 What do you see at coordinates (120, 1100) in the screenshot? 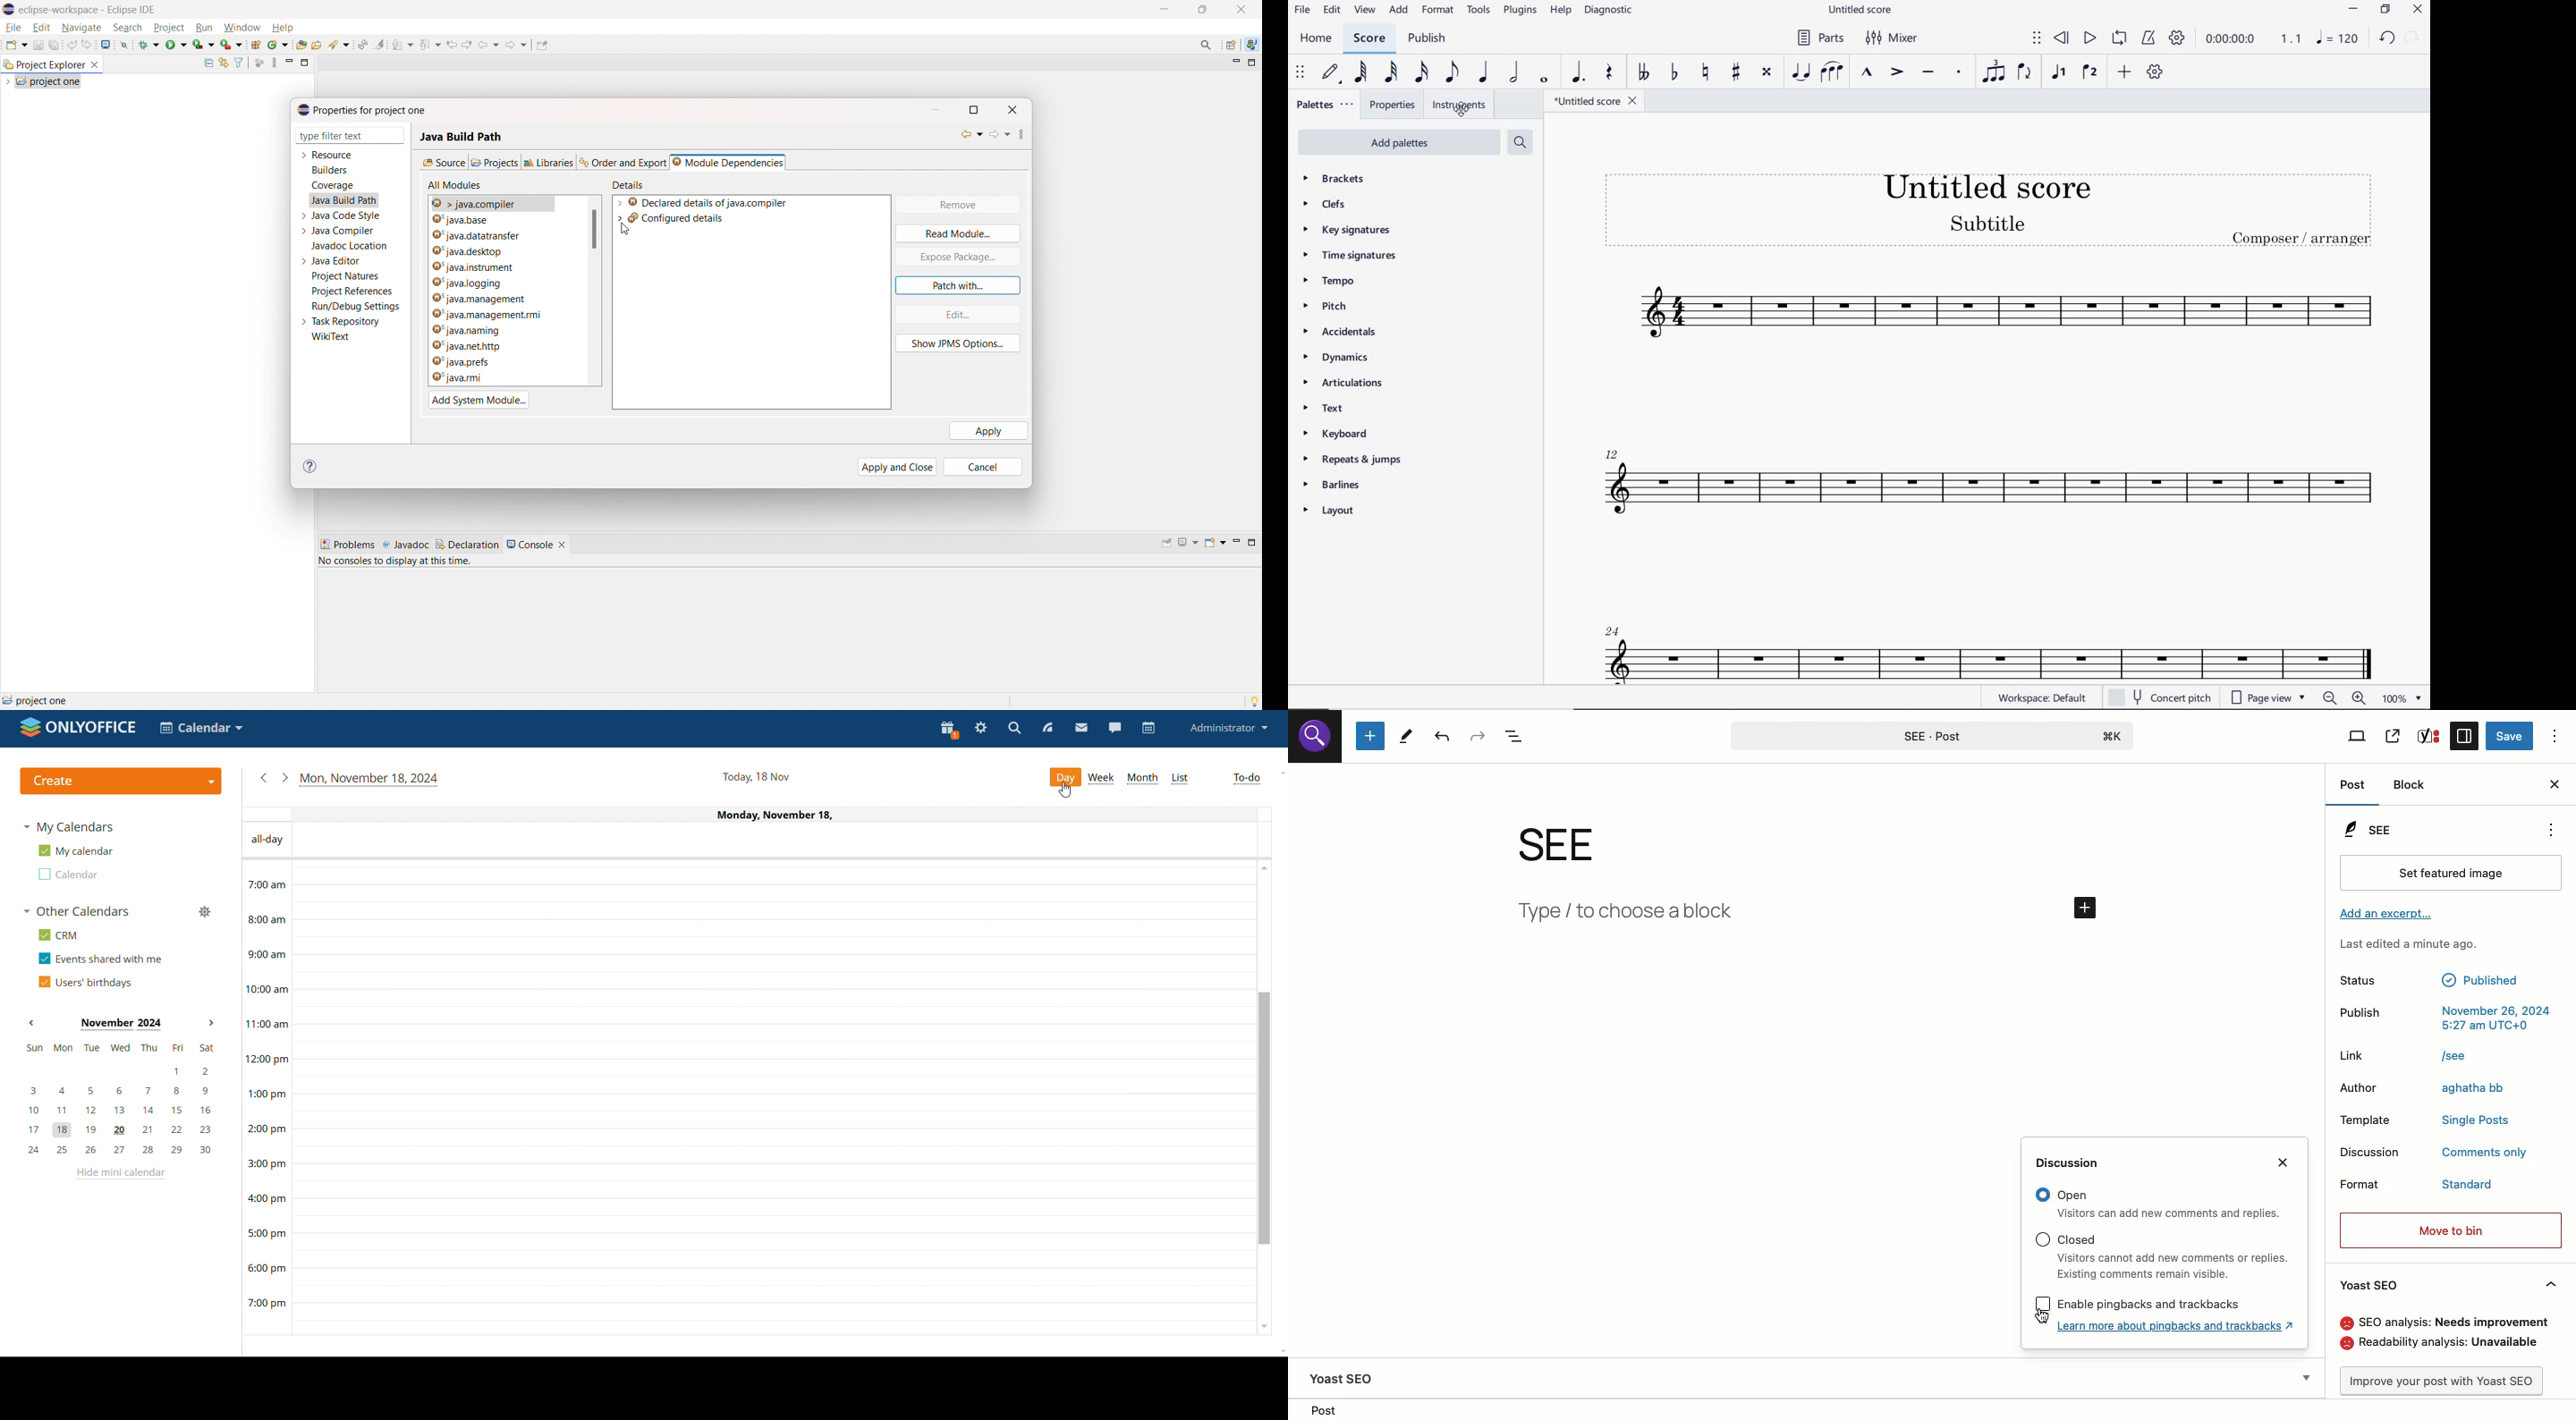
I see `mini calendar` at bounding box center [120, 1100].